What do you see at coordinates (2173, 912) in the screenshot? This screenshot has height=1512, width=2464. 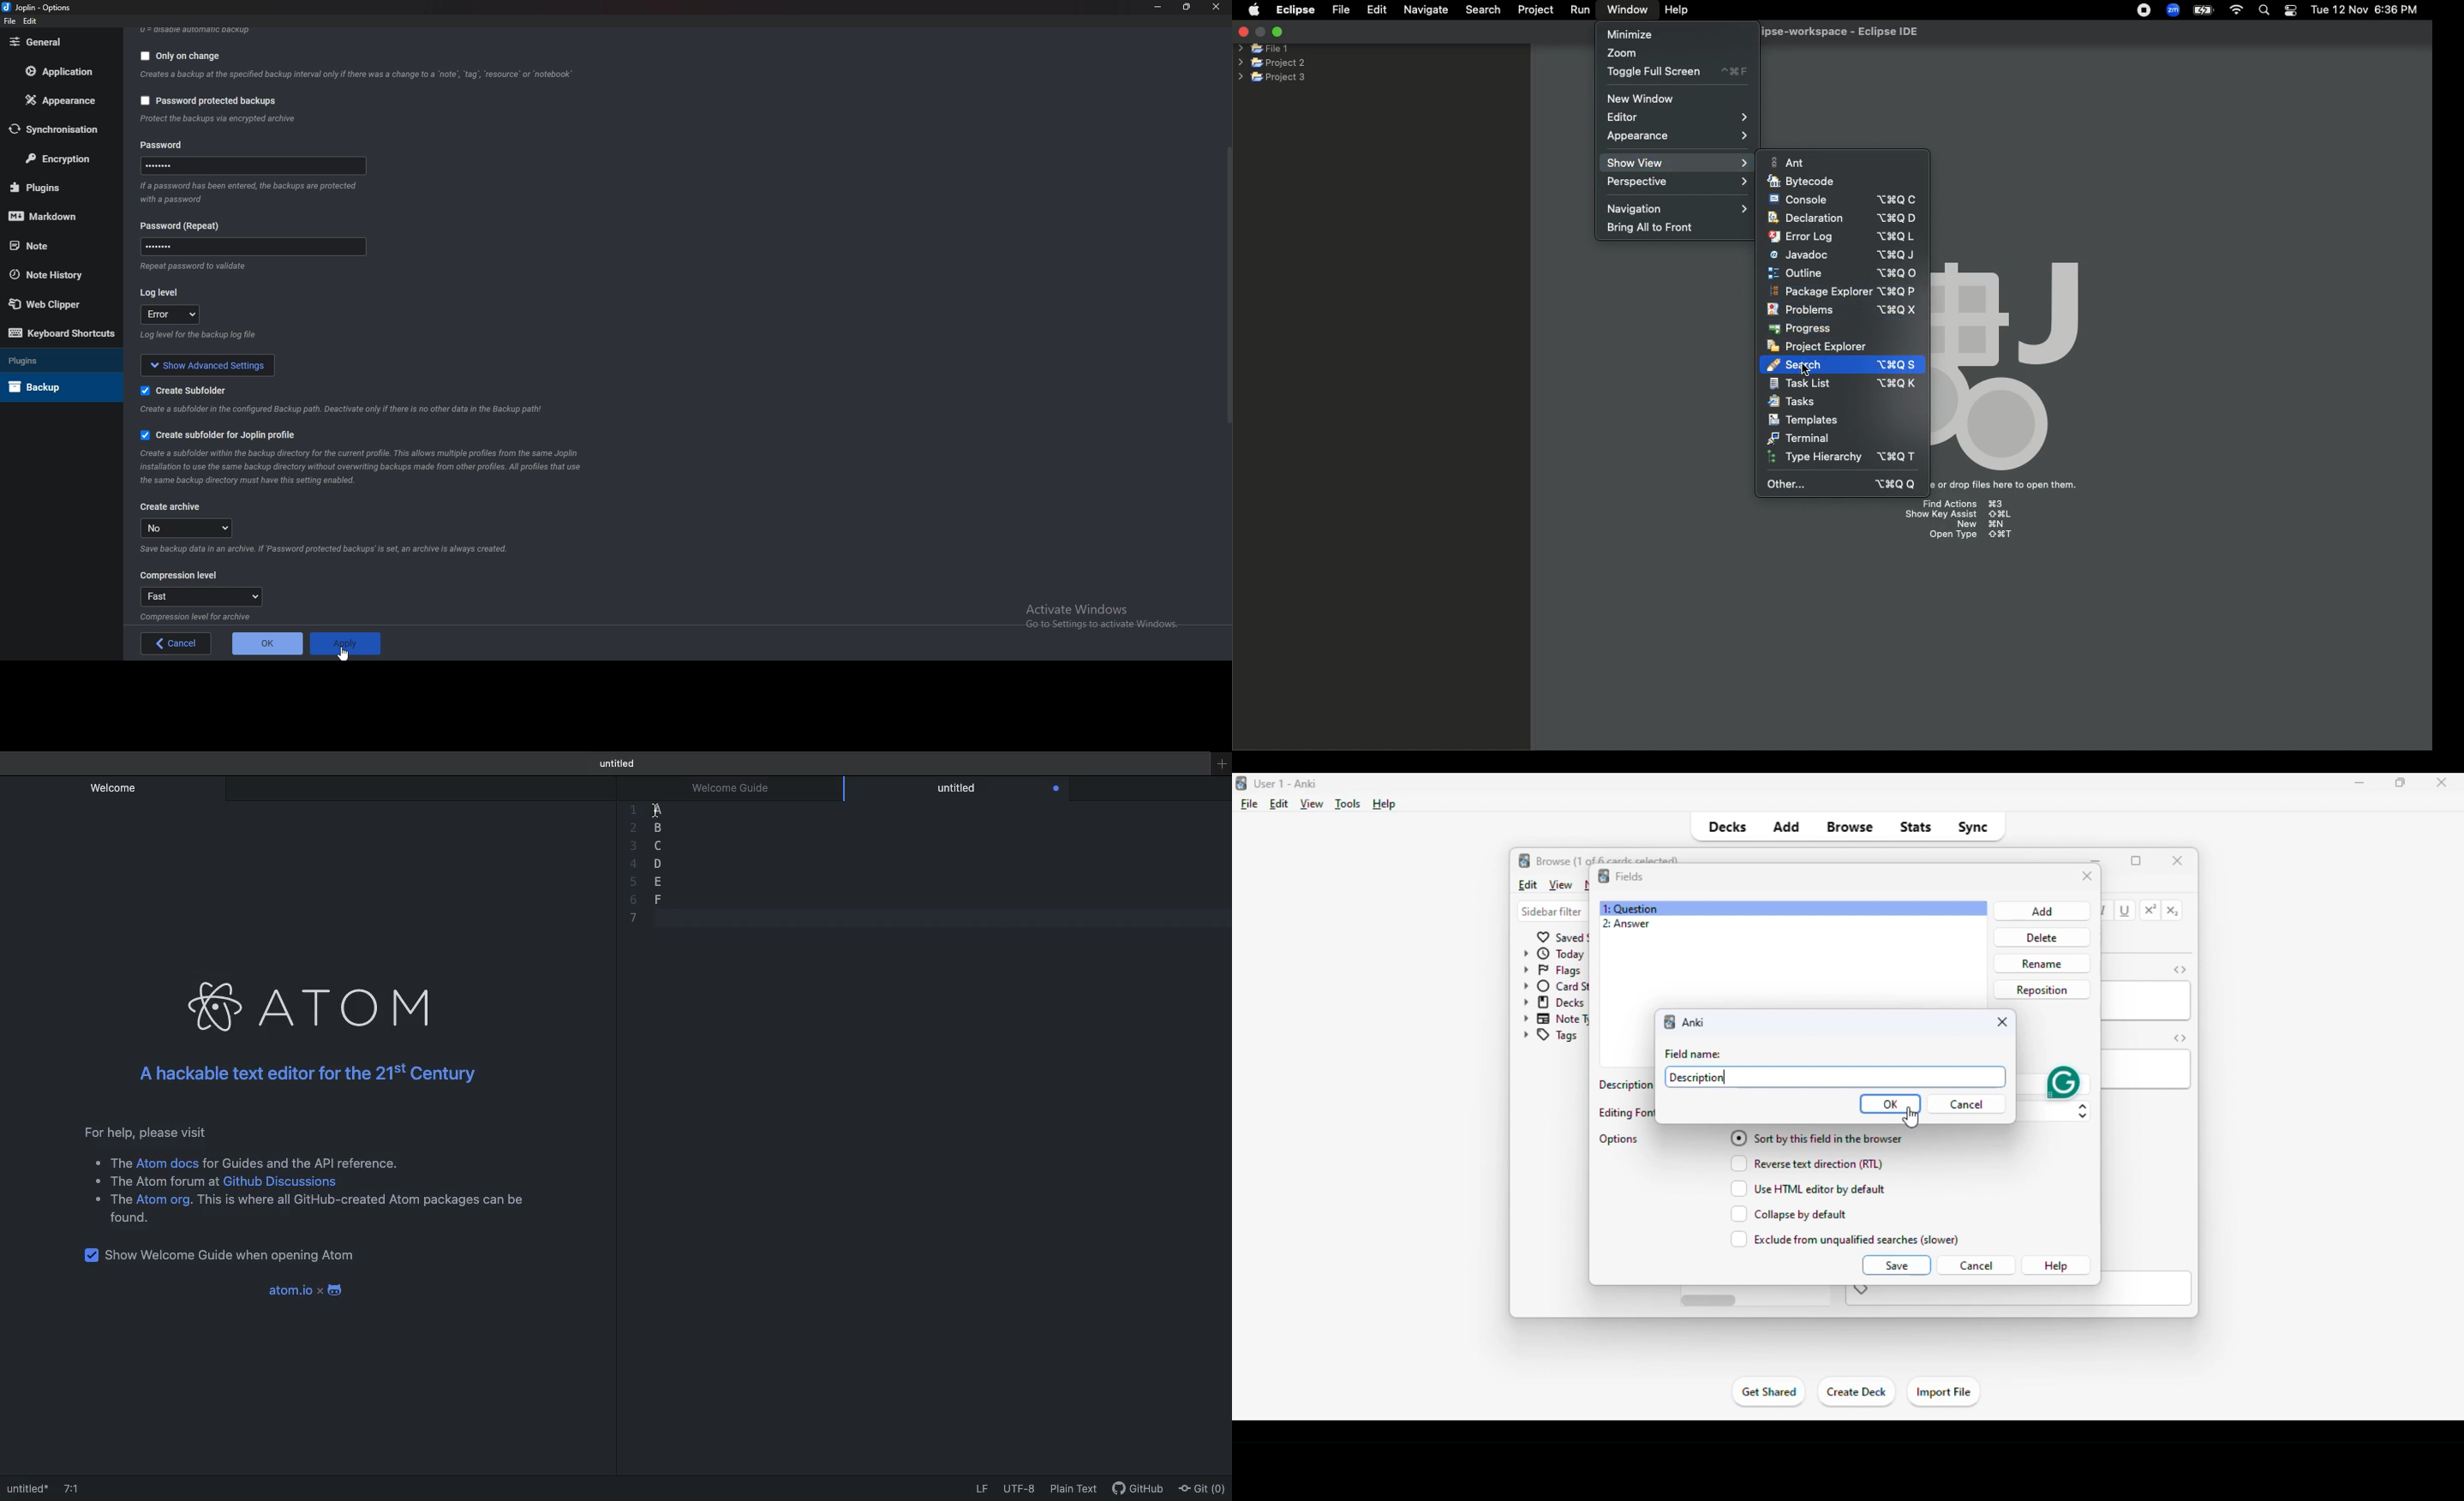 I see `subscript` at bounding box center [2173, 912].